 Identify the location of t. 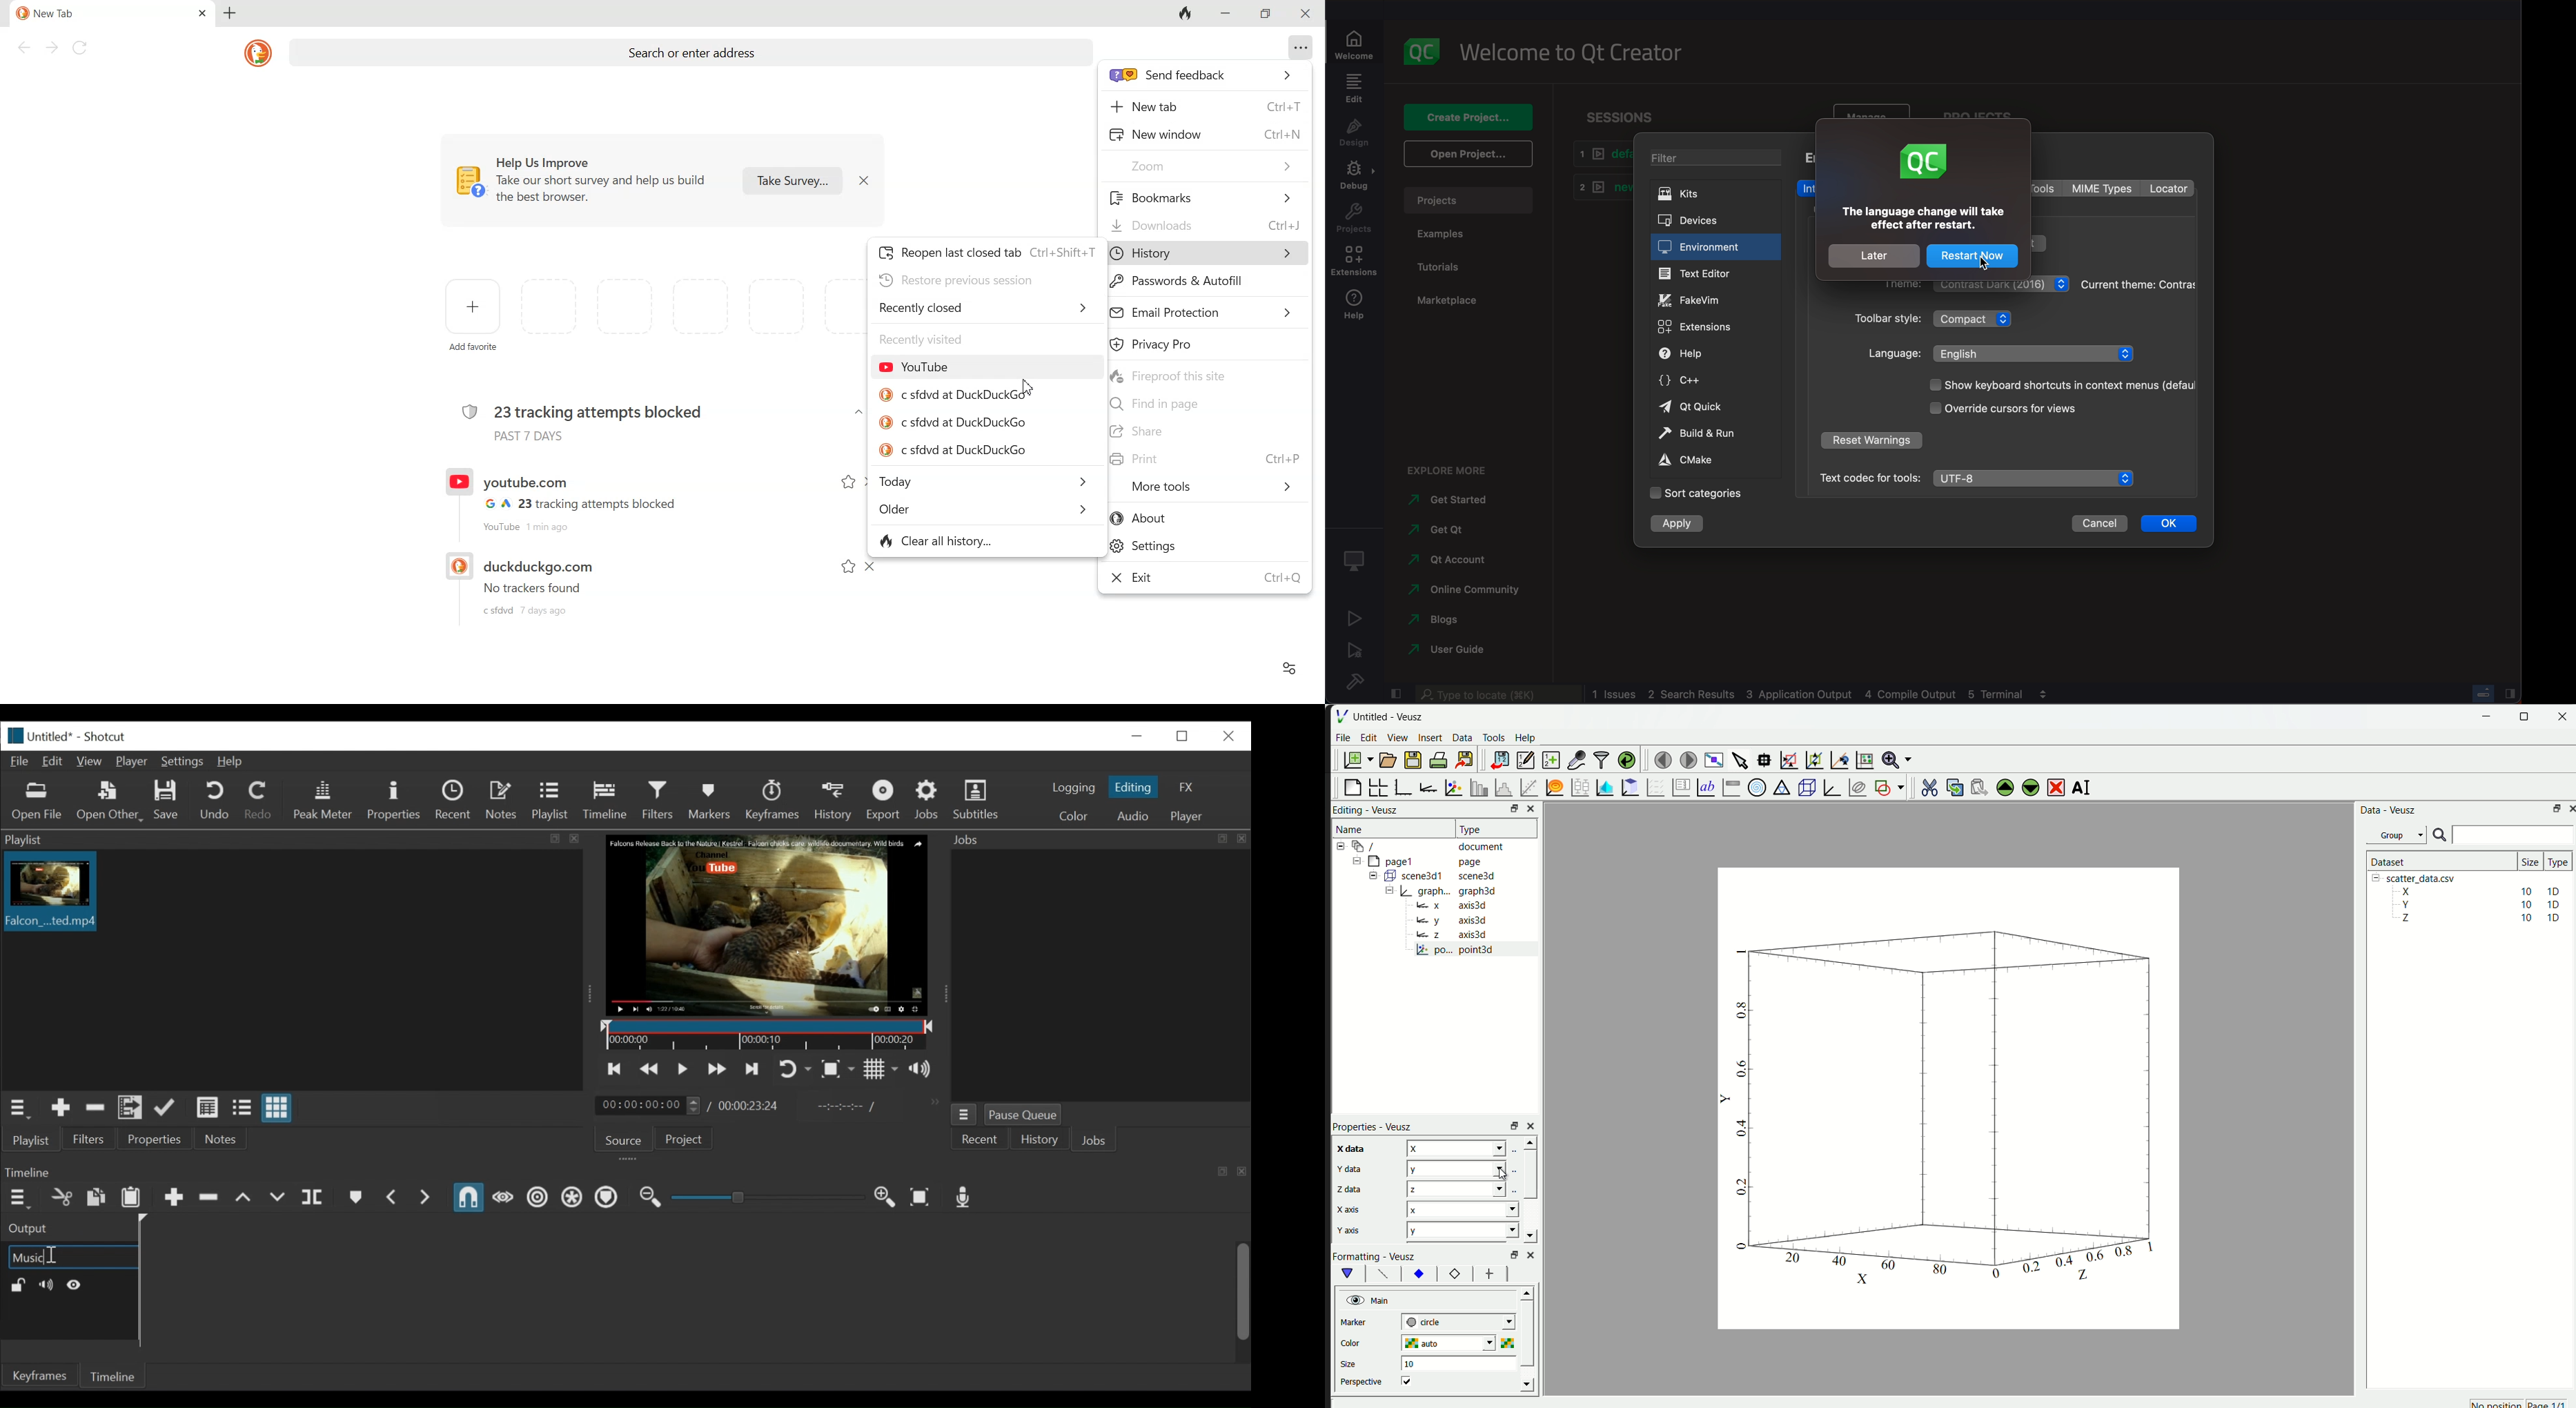
(2038, 244).